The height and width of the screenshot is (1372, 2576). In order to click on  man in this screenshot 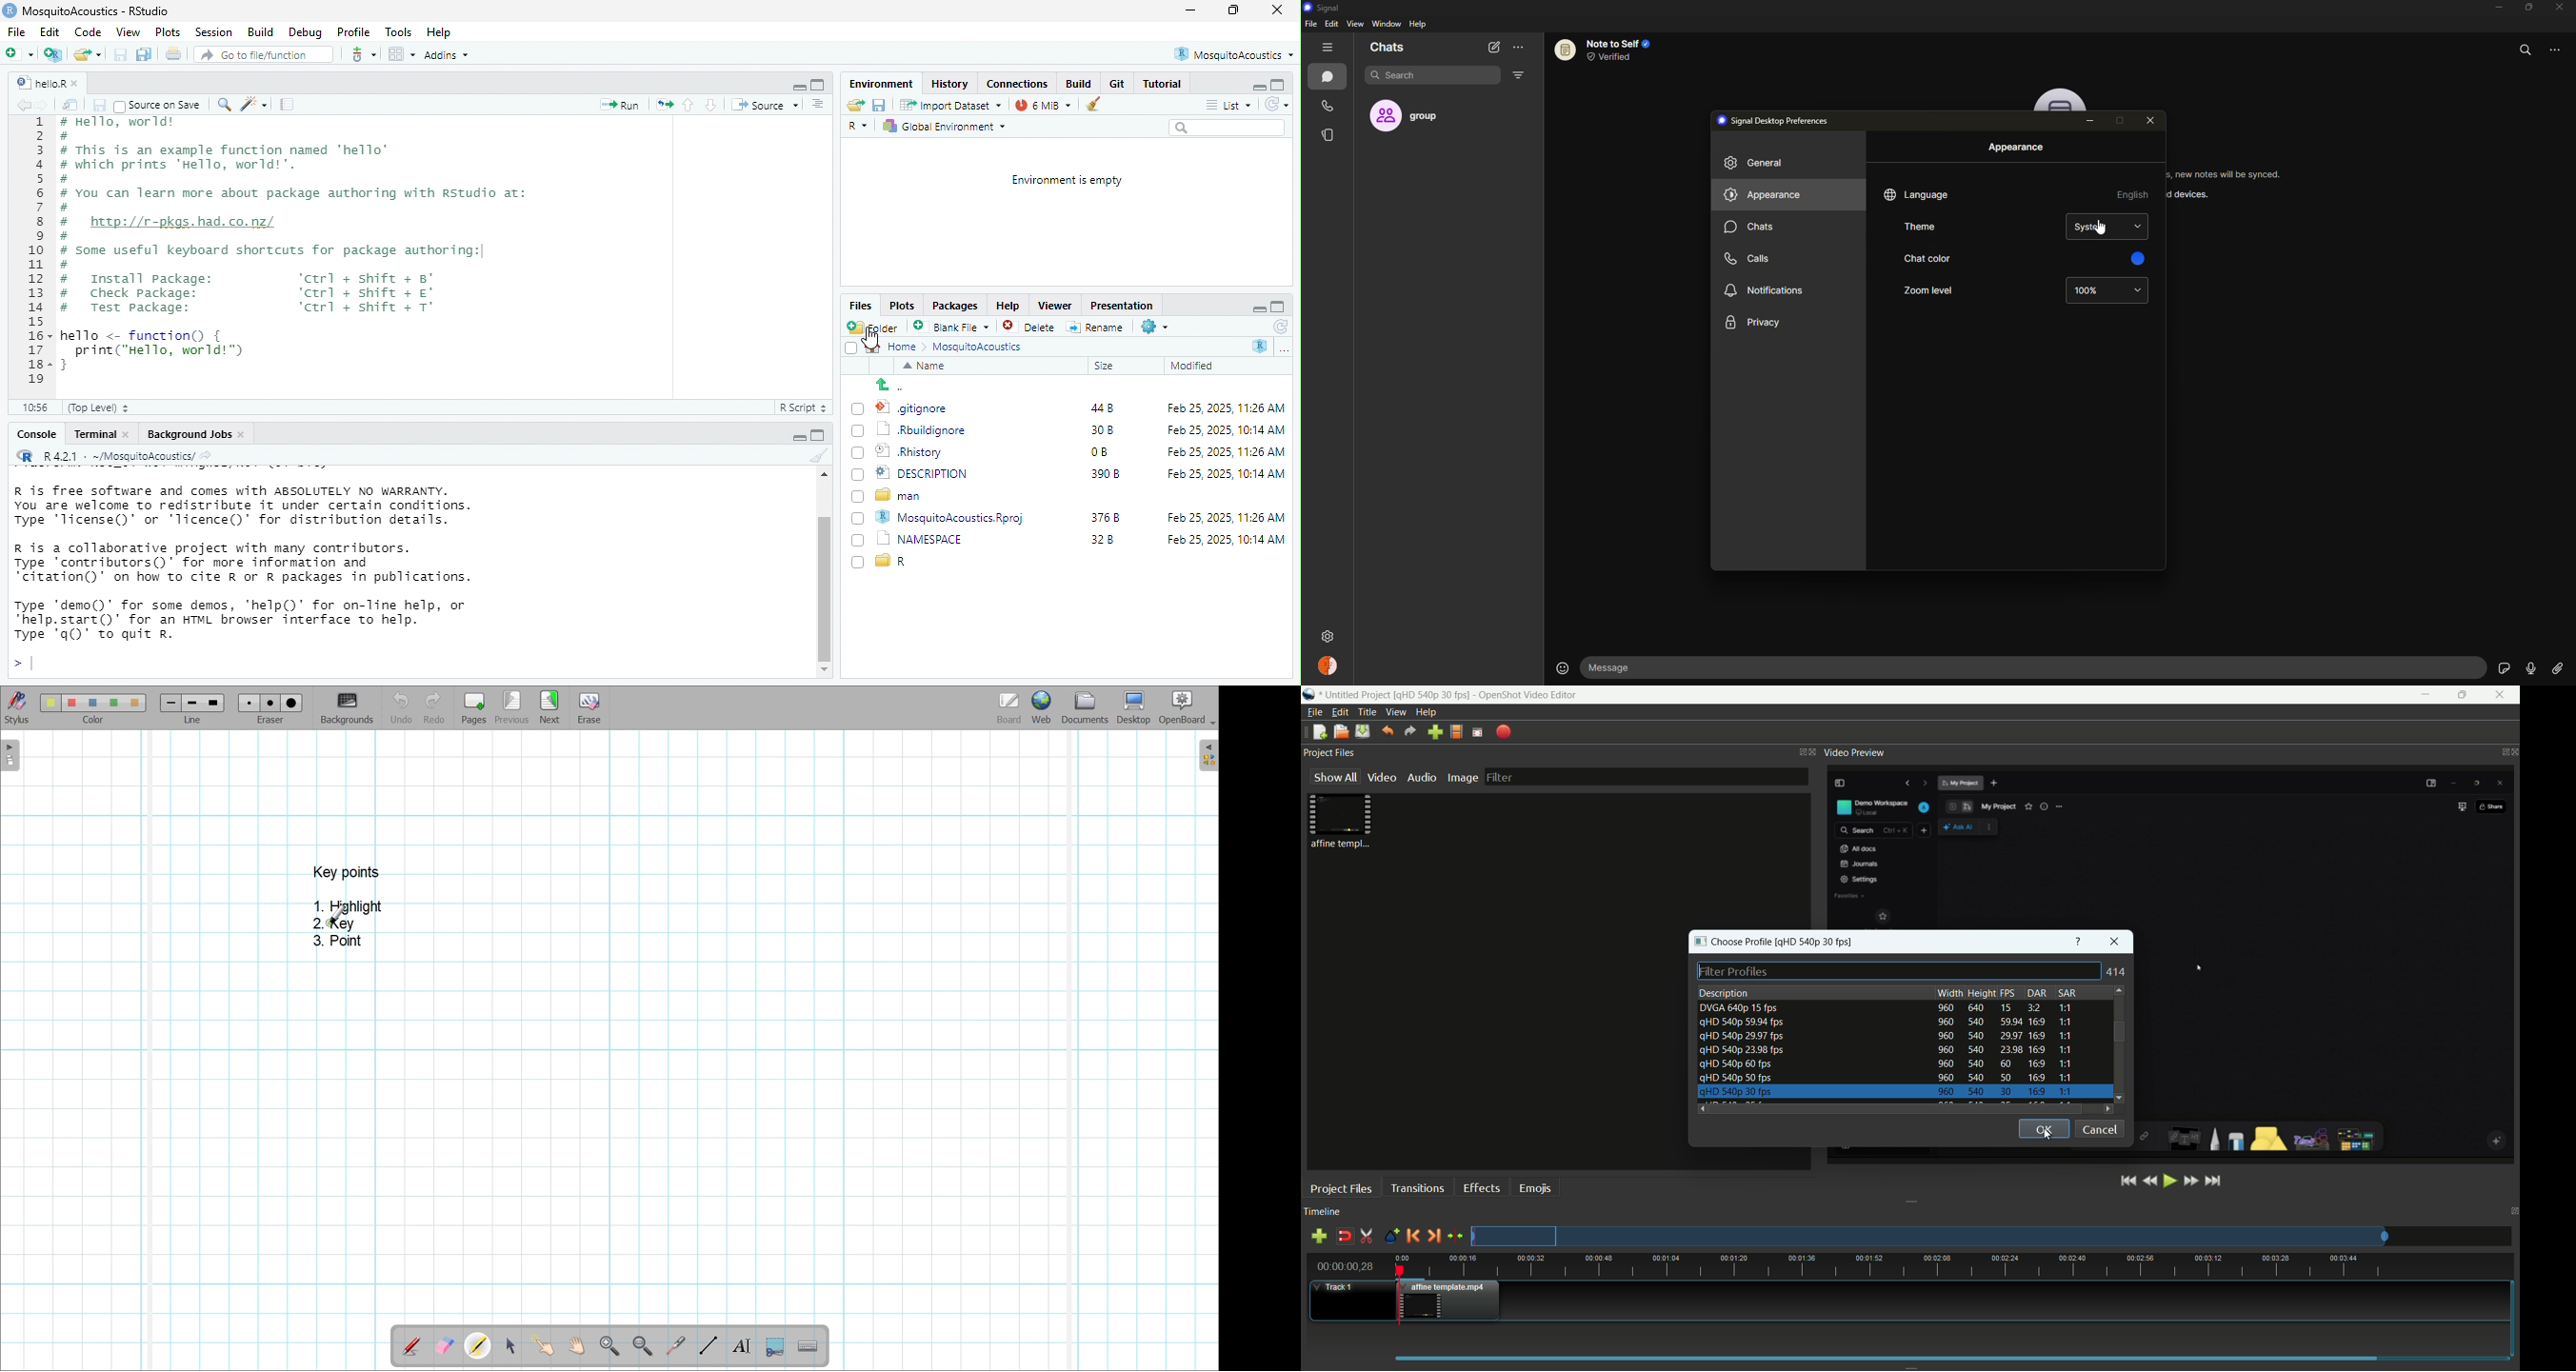, I will do `click(905, 496)`.